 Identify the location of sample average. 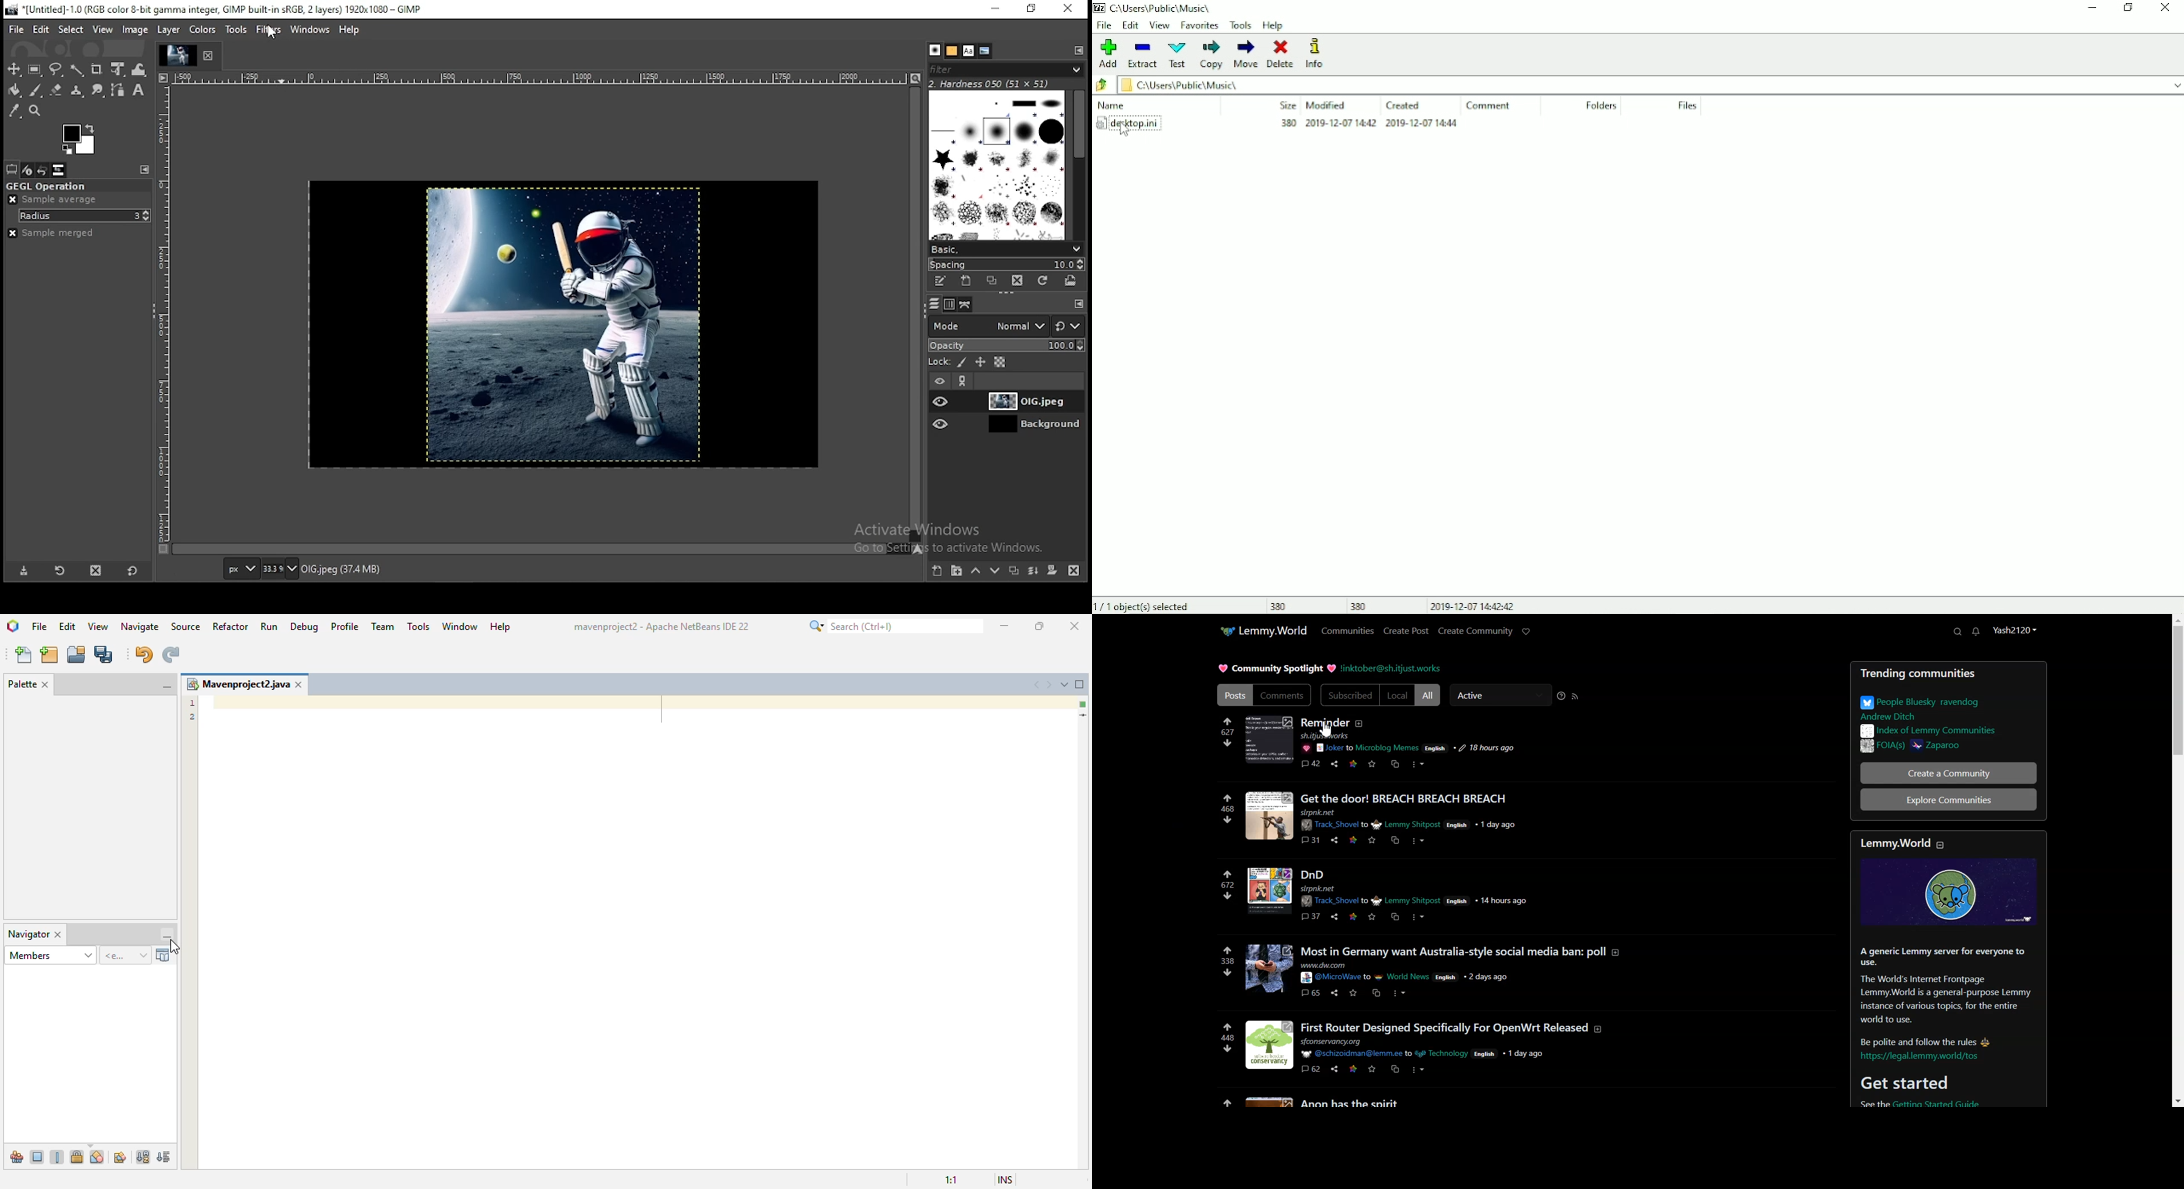
(55, 200).